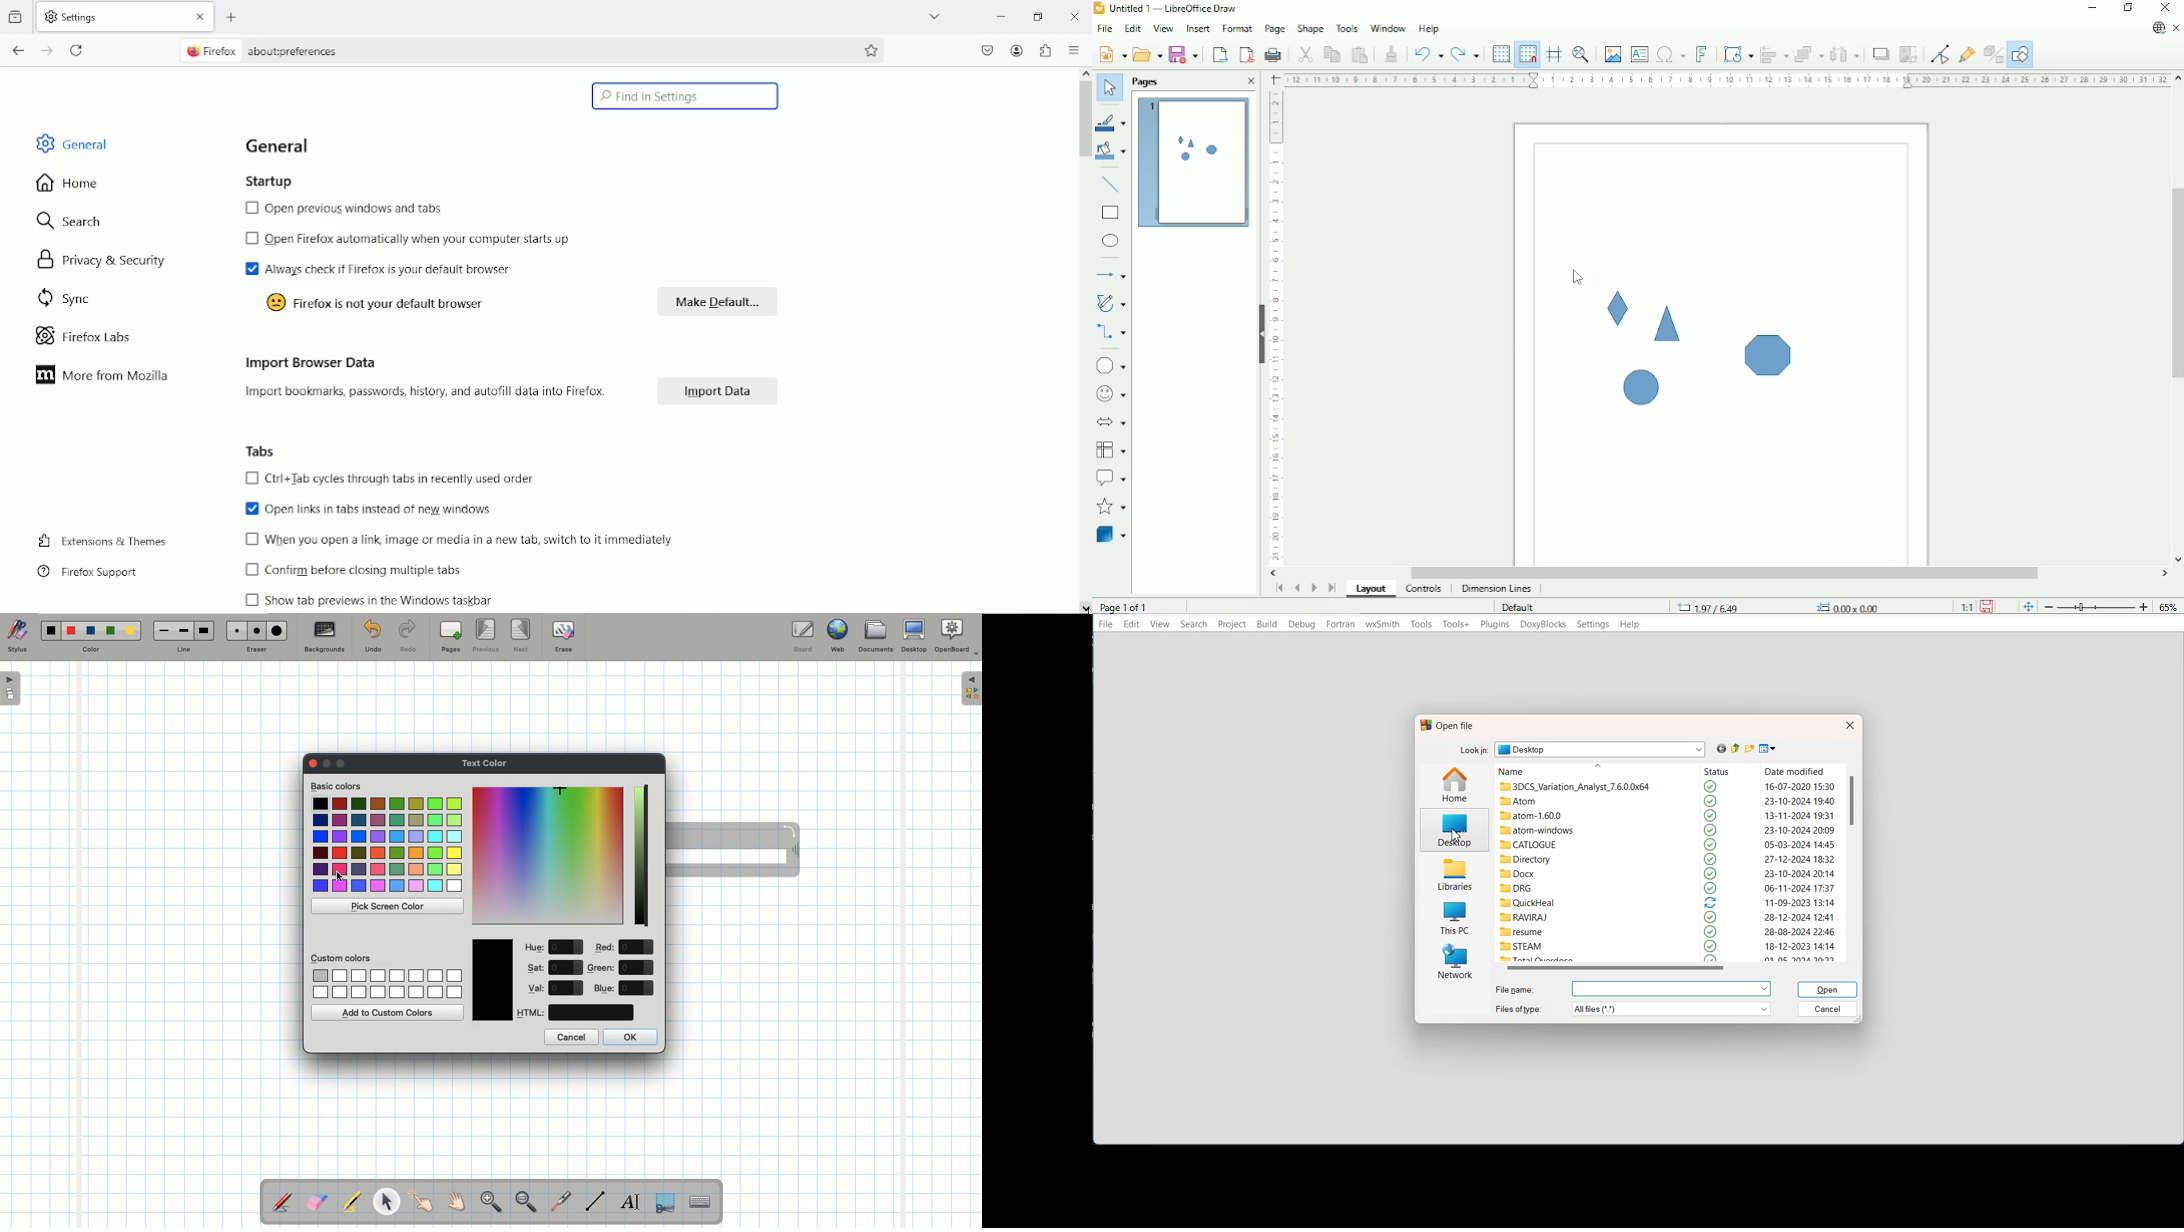  I want to click on Privacy & security, so click(96, 260).